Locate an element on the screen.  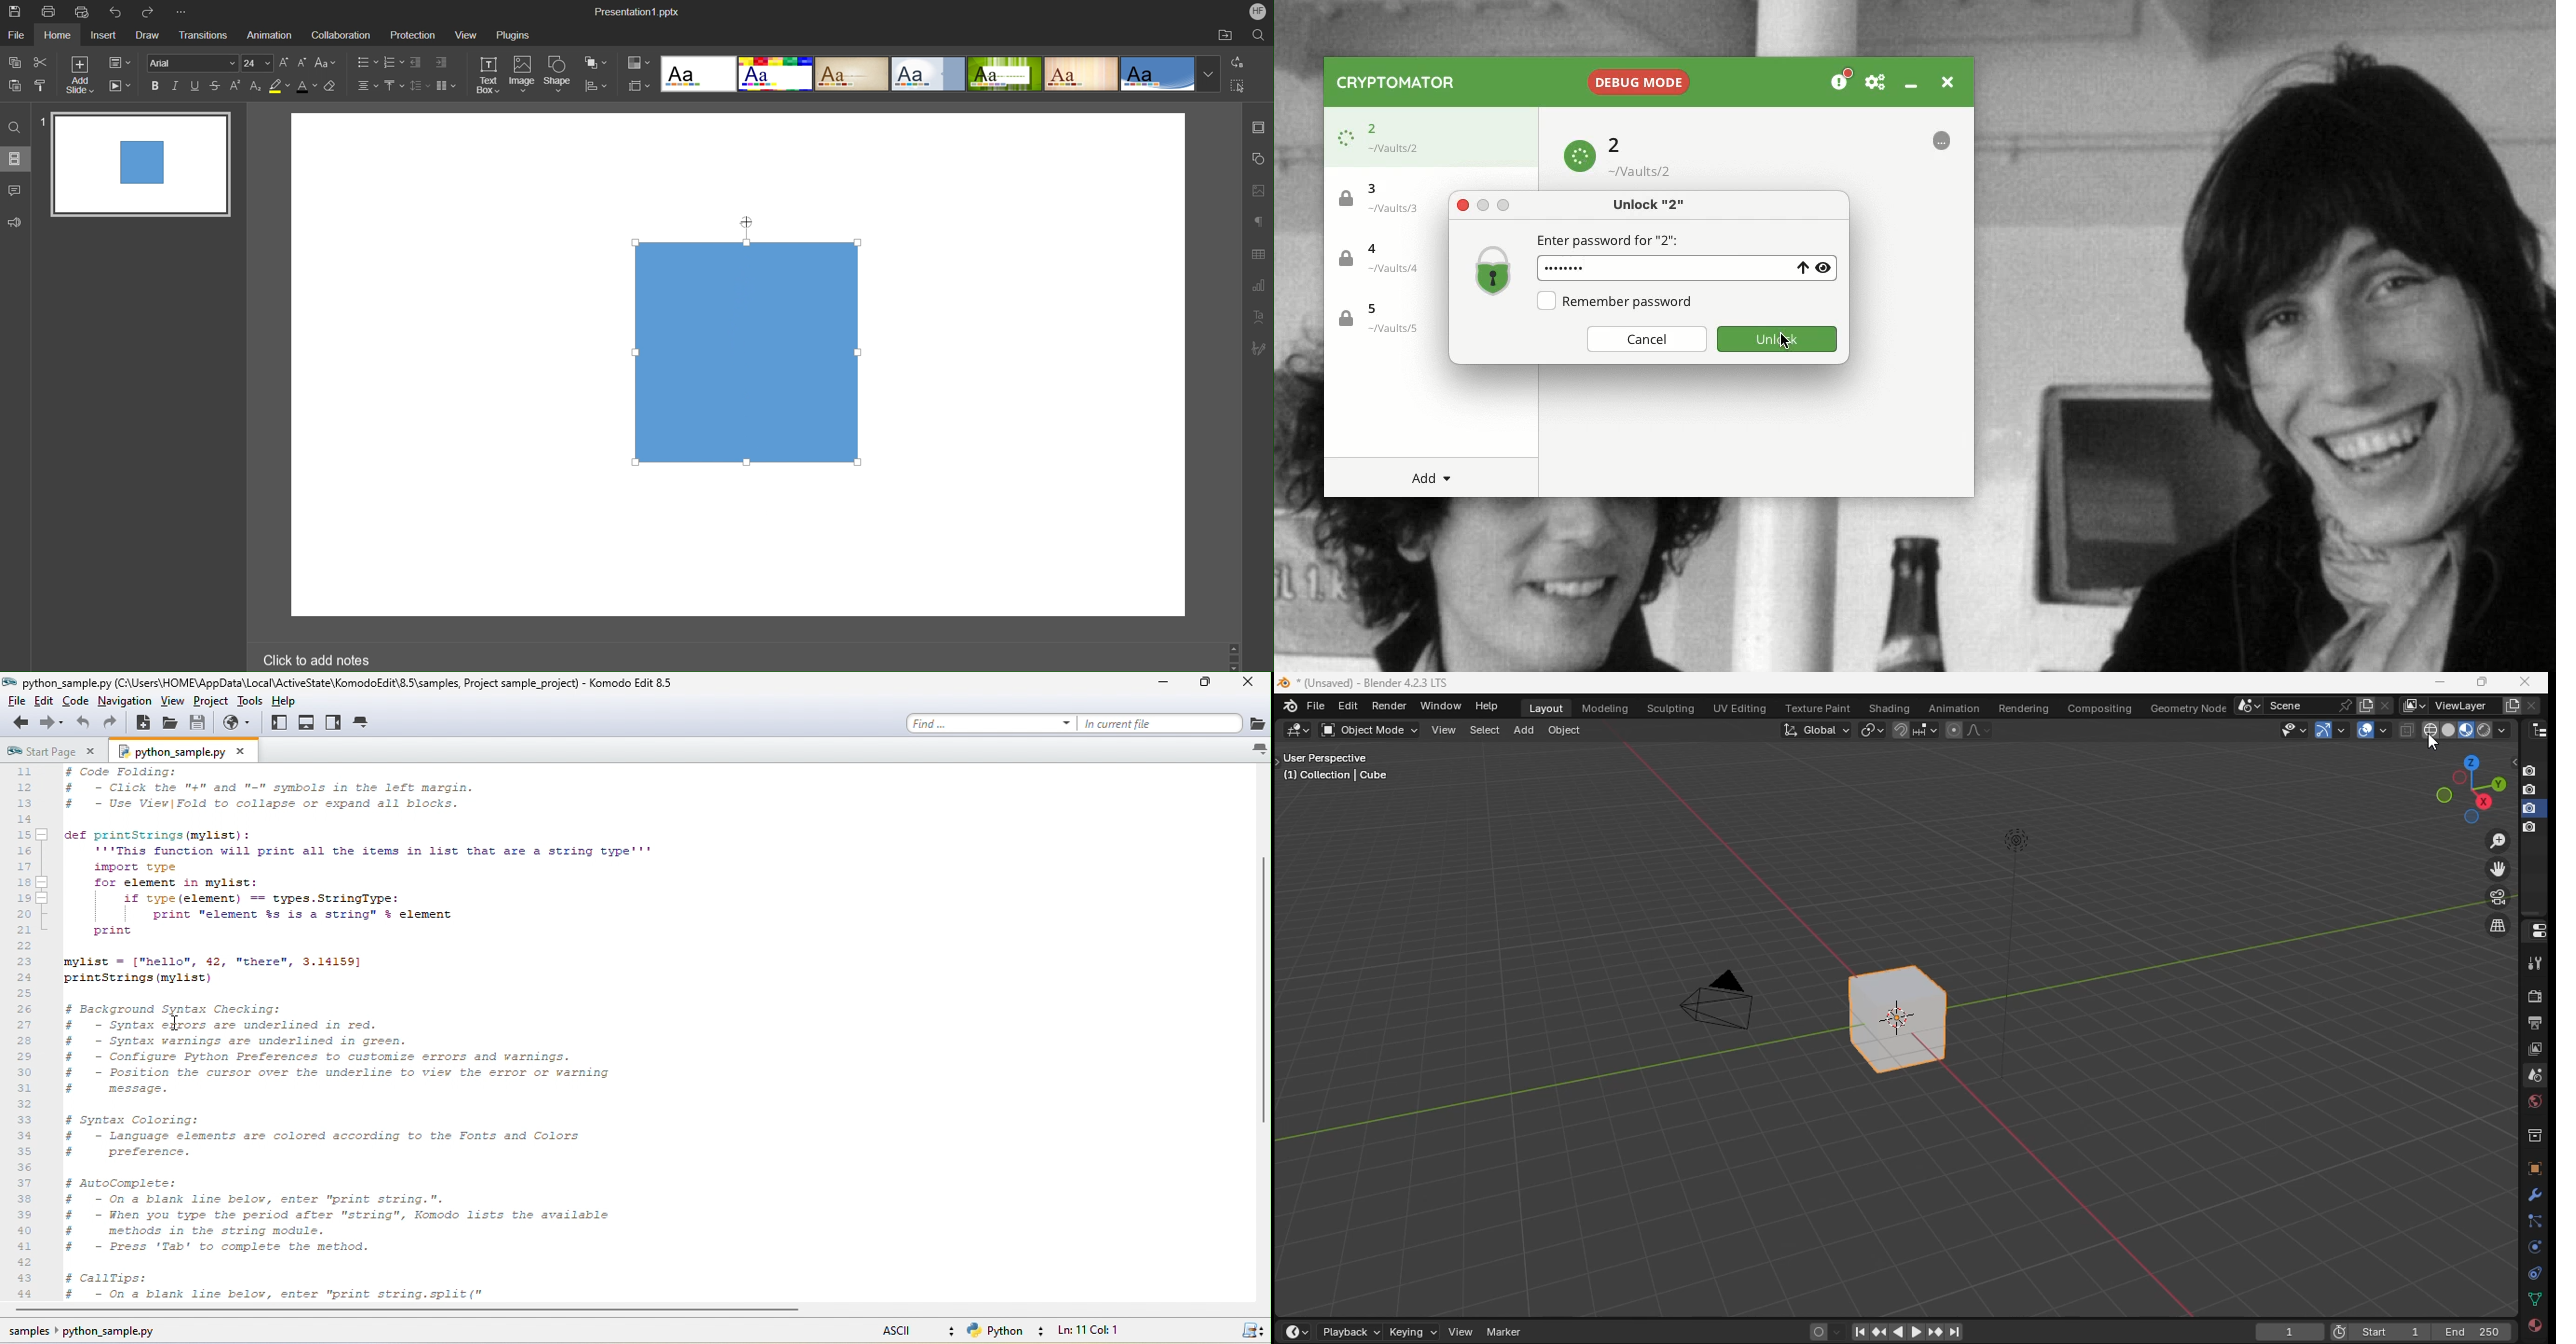
solid display is located at coordinates (2451, 730).